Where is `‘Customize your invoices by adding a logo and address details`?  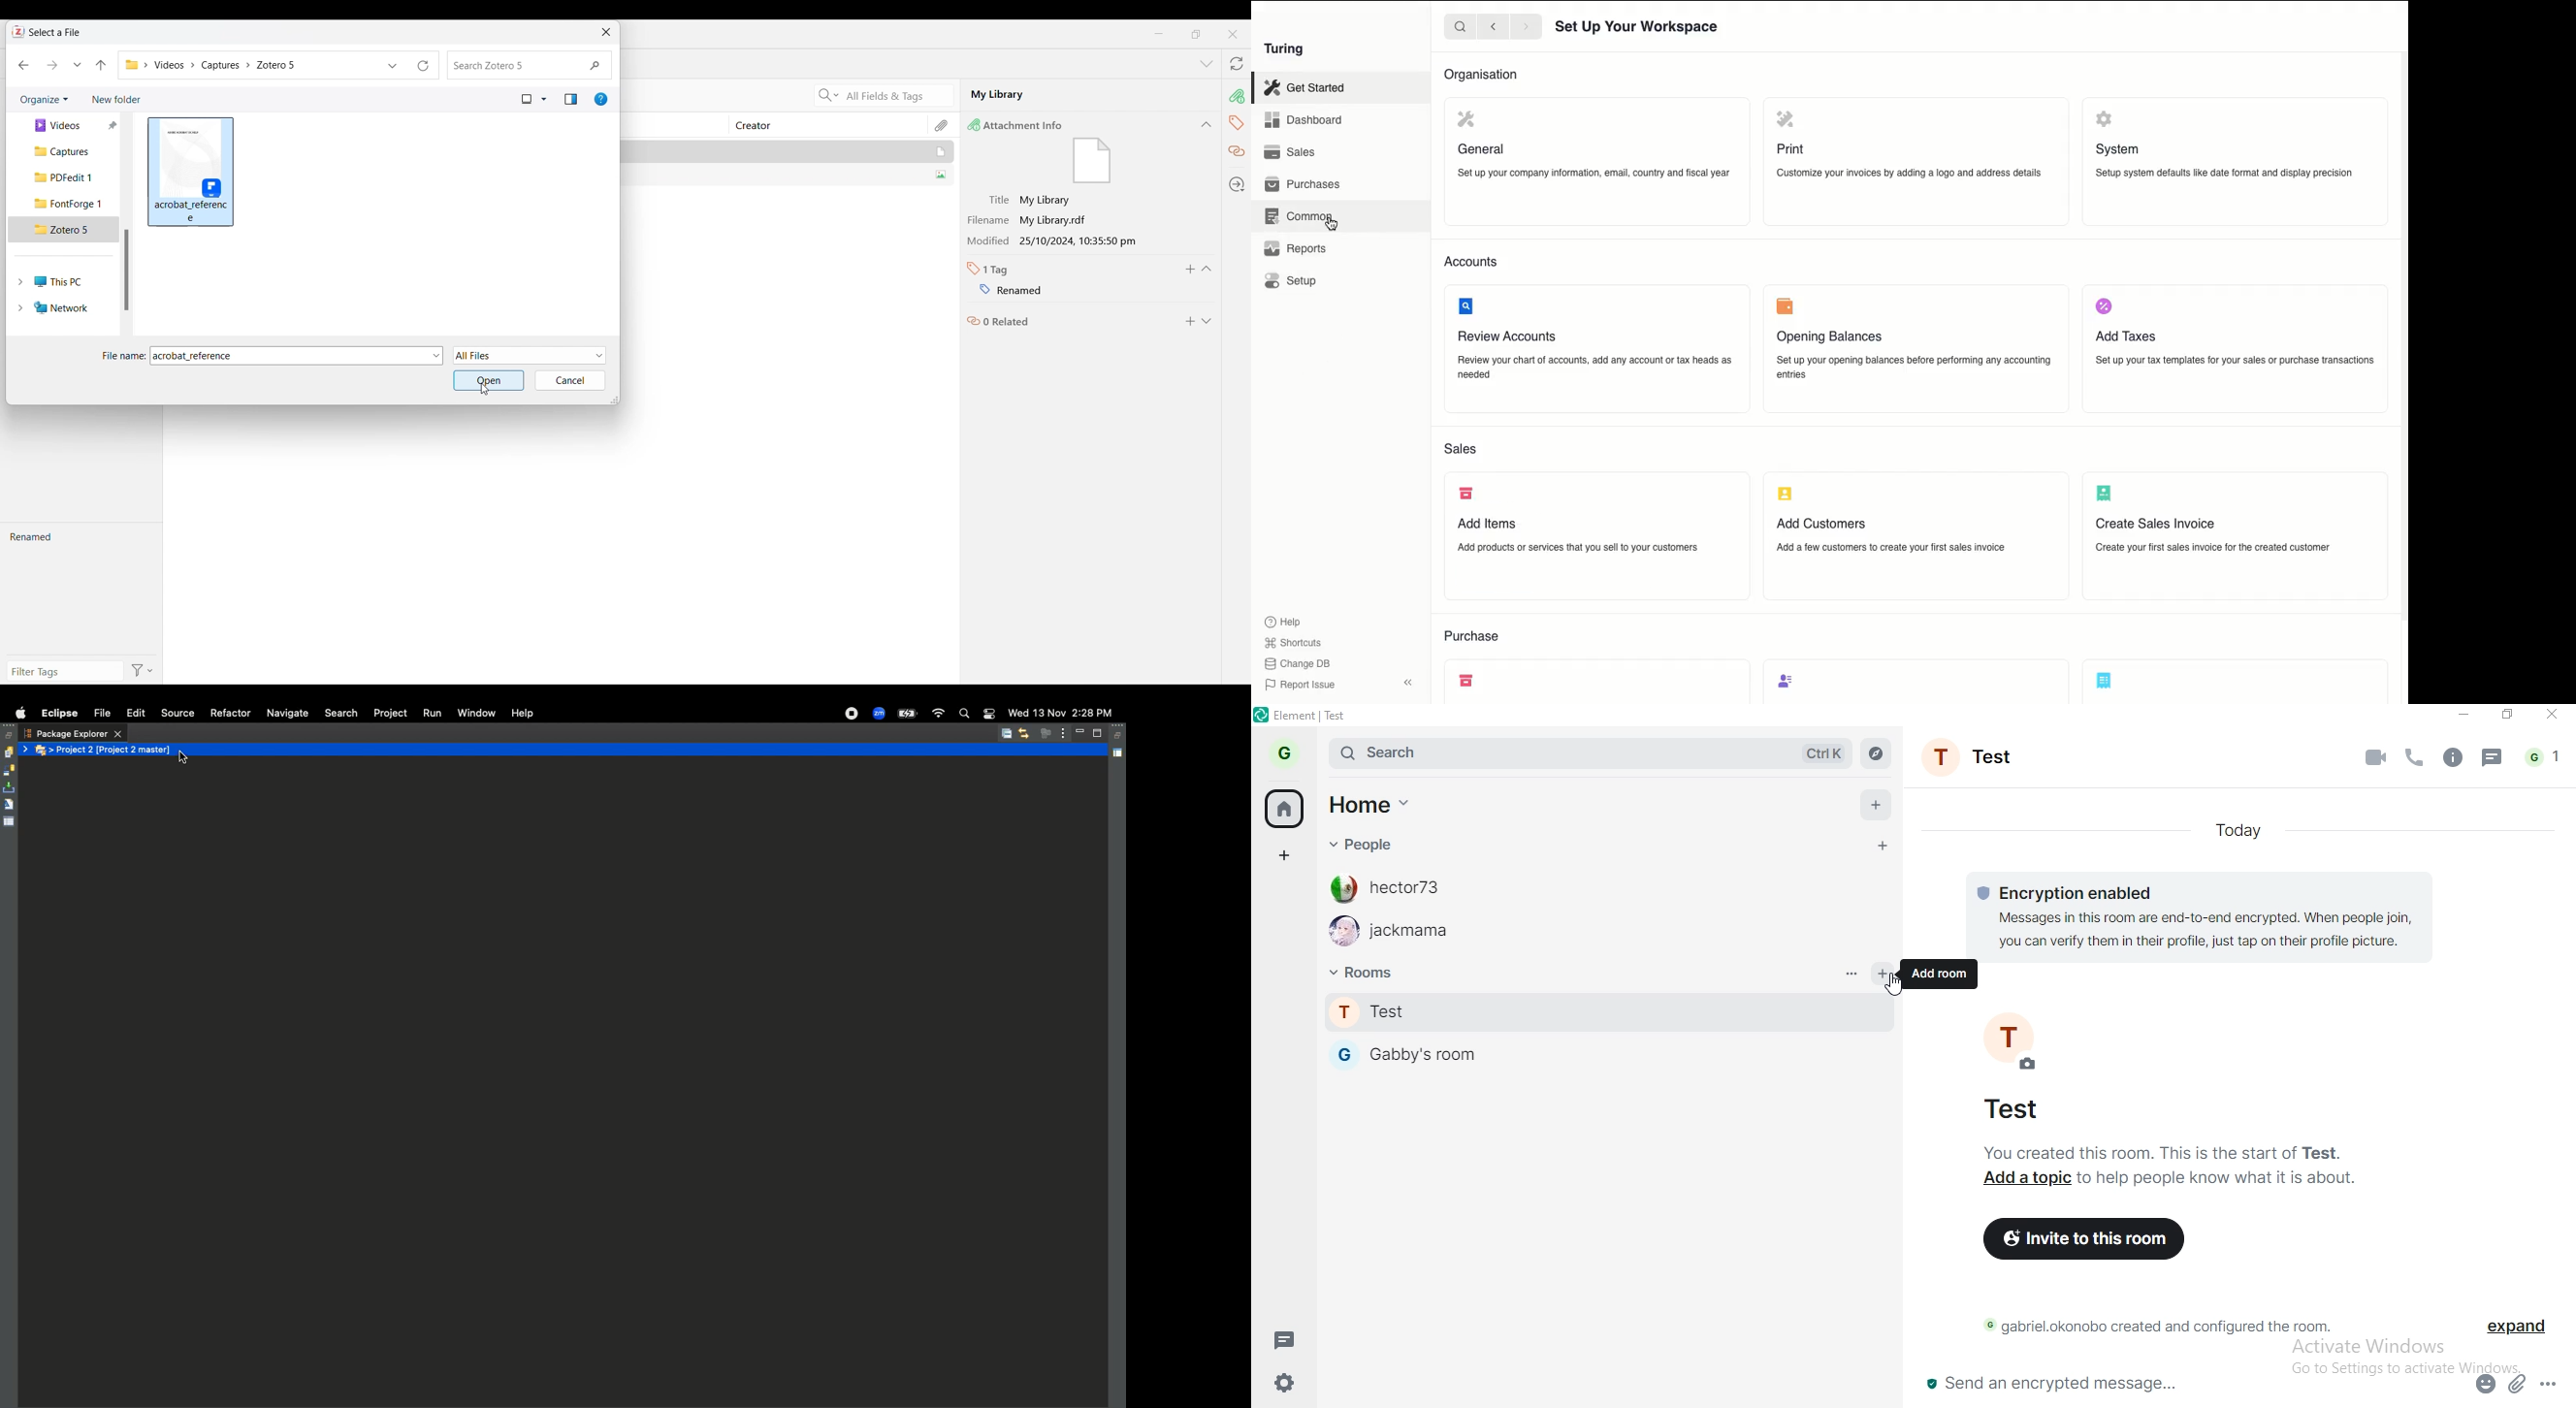
‘Customize your invoices by adding a logo and address details is located at coordinates (1907, 172).